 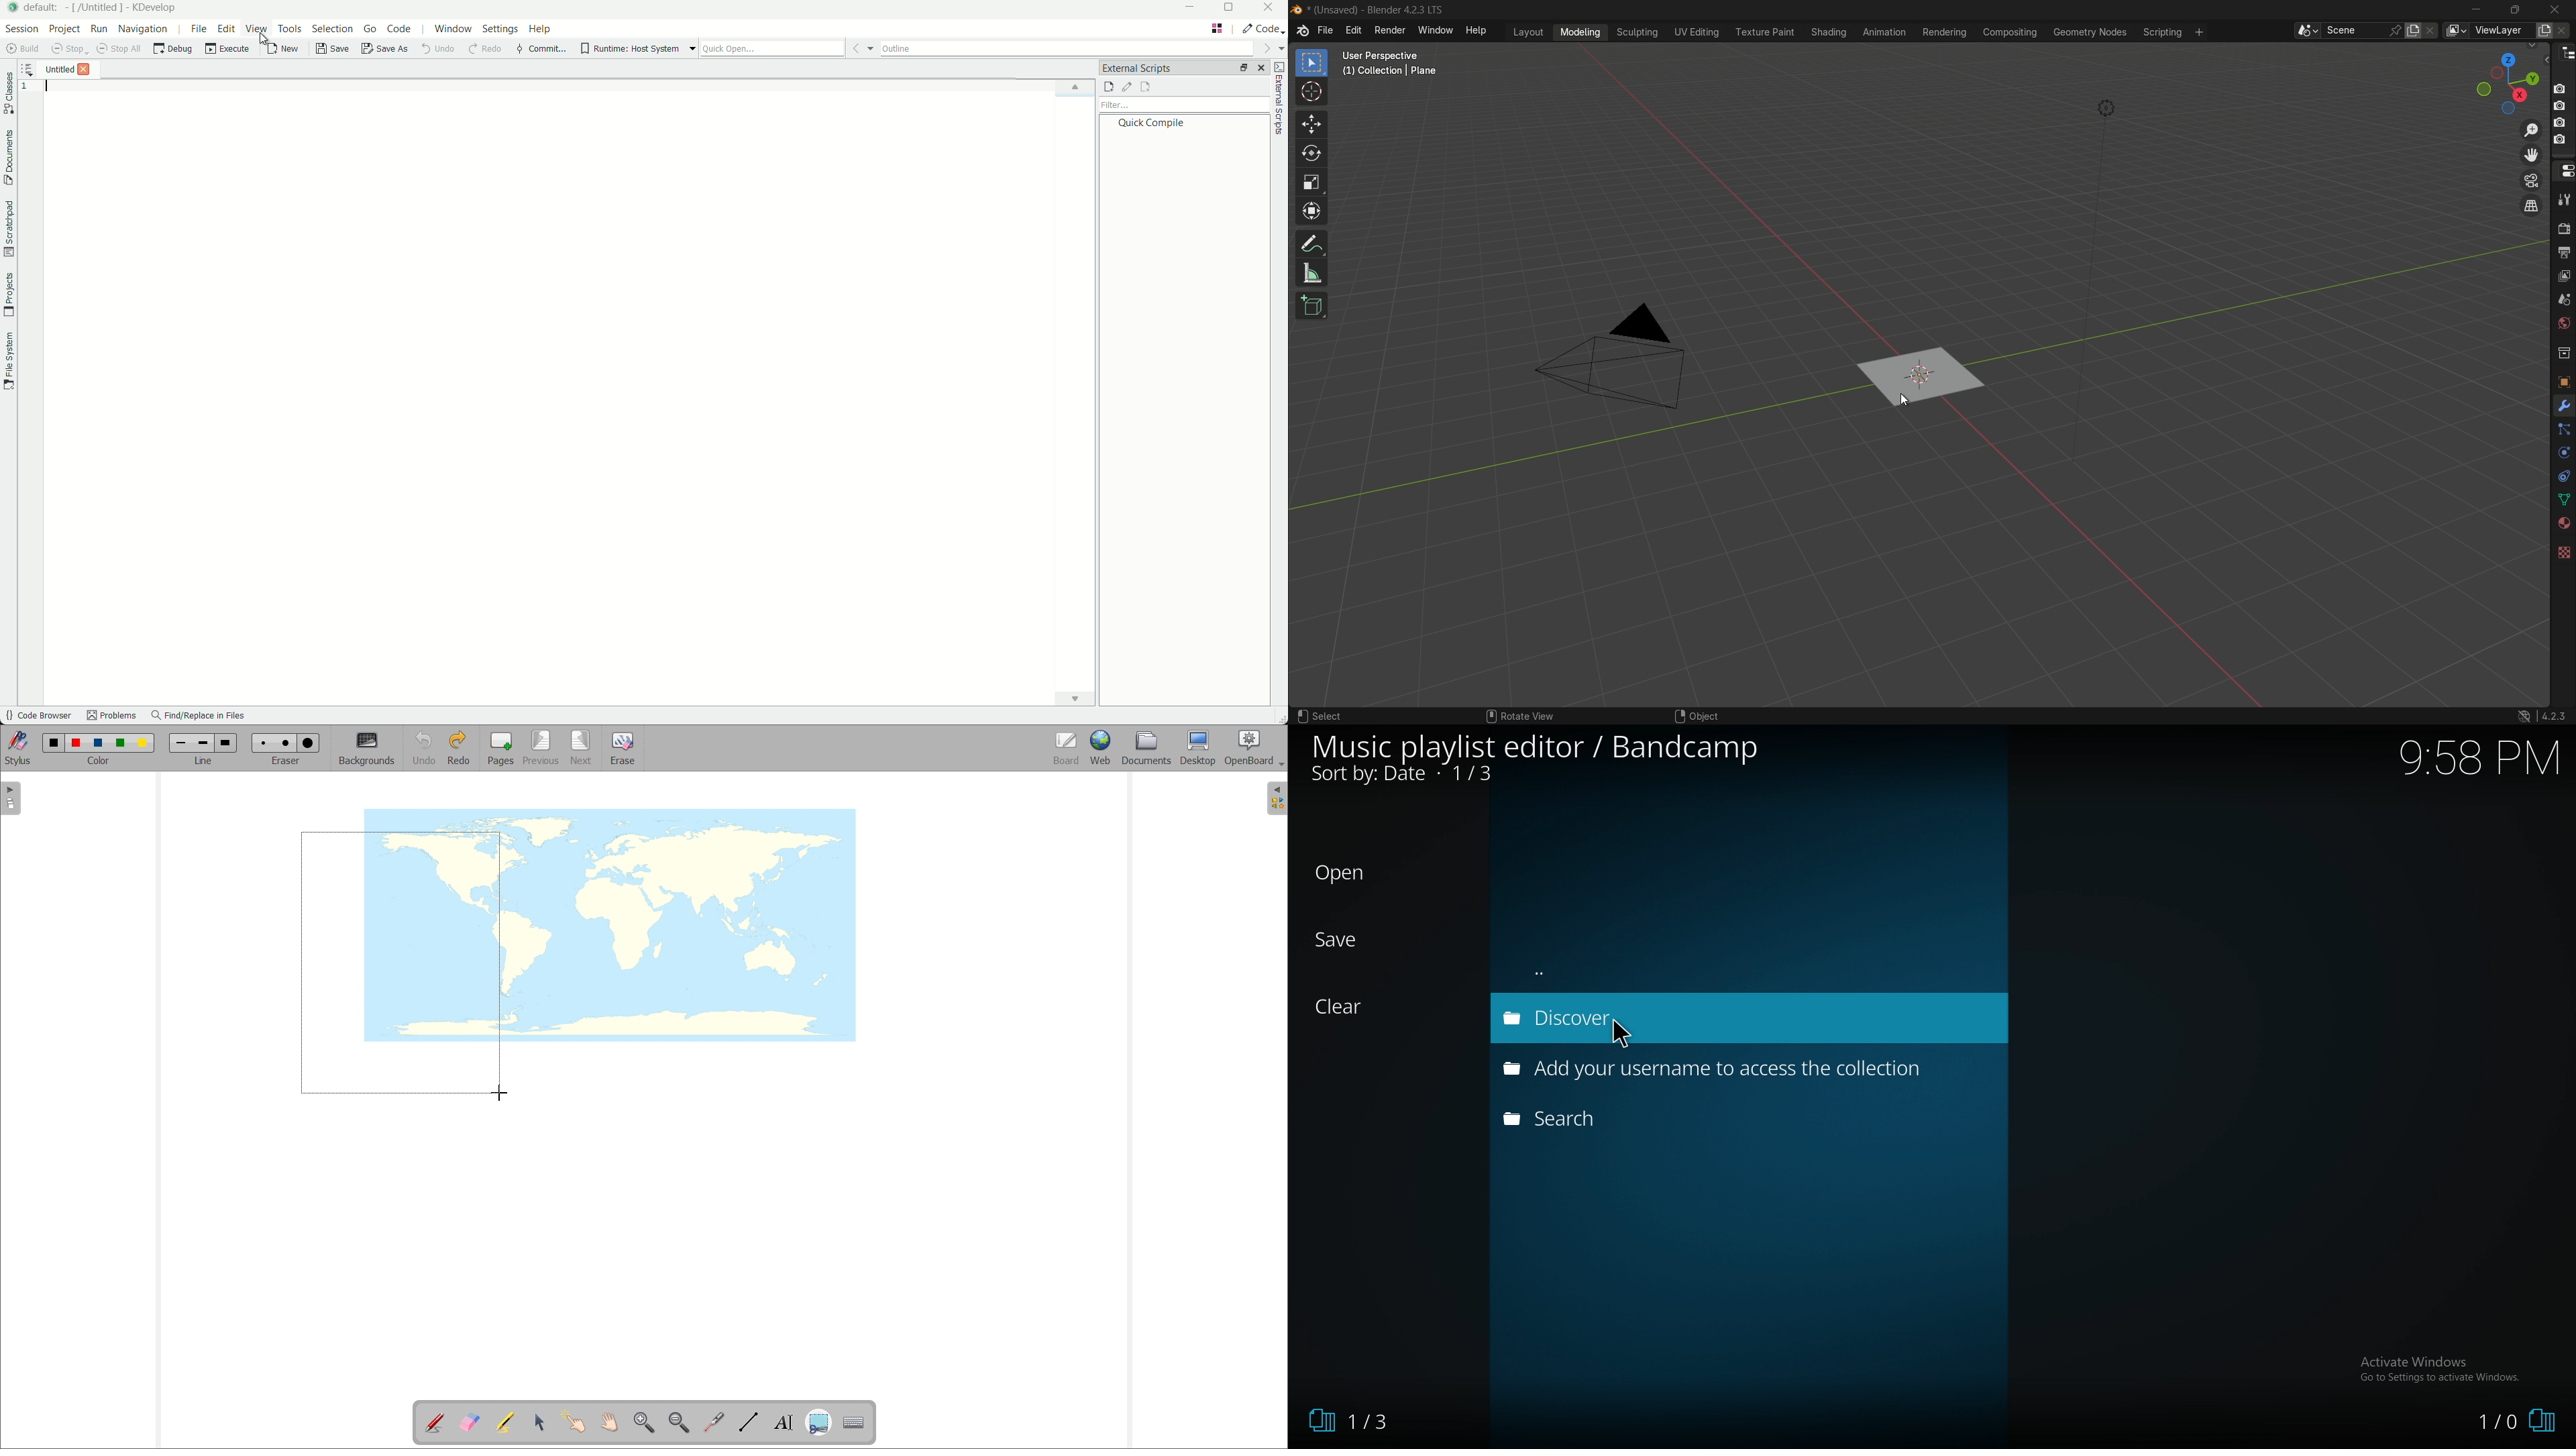 What do you see at coordinates (1477, 30) in the screenshot?
I see `help menu` at bounding box center [1477, 30].